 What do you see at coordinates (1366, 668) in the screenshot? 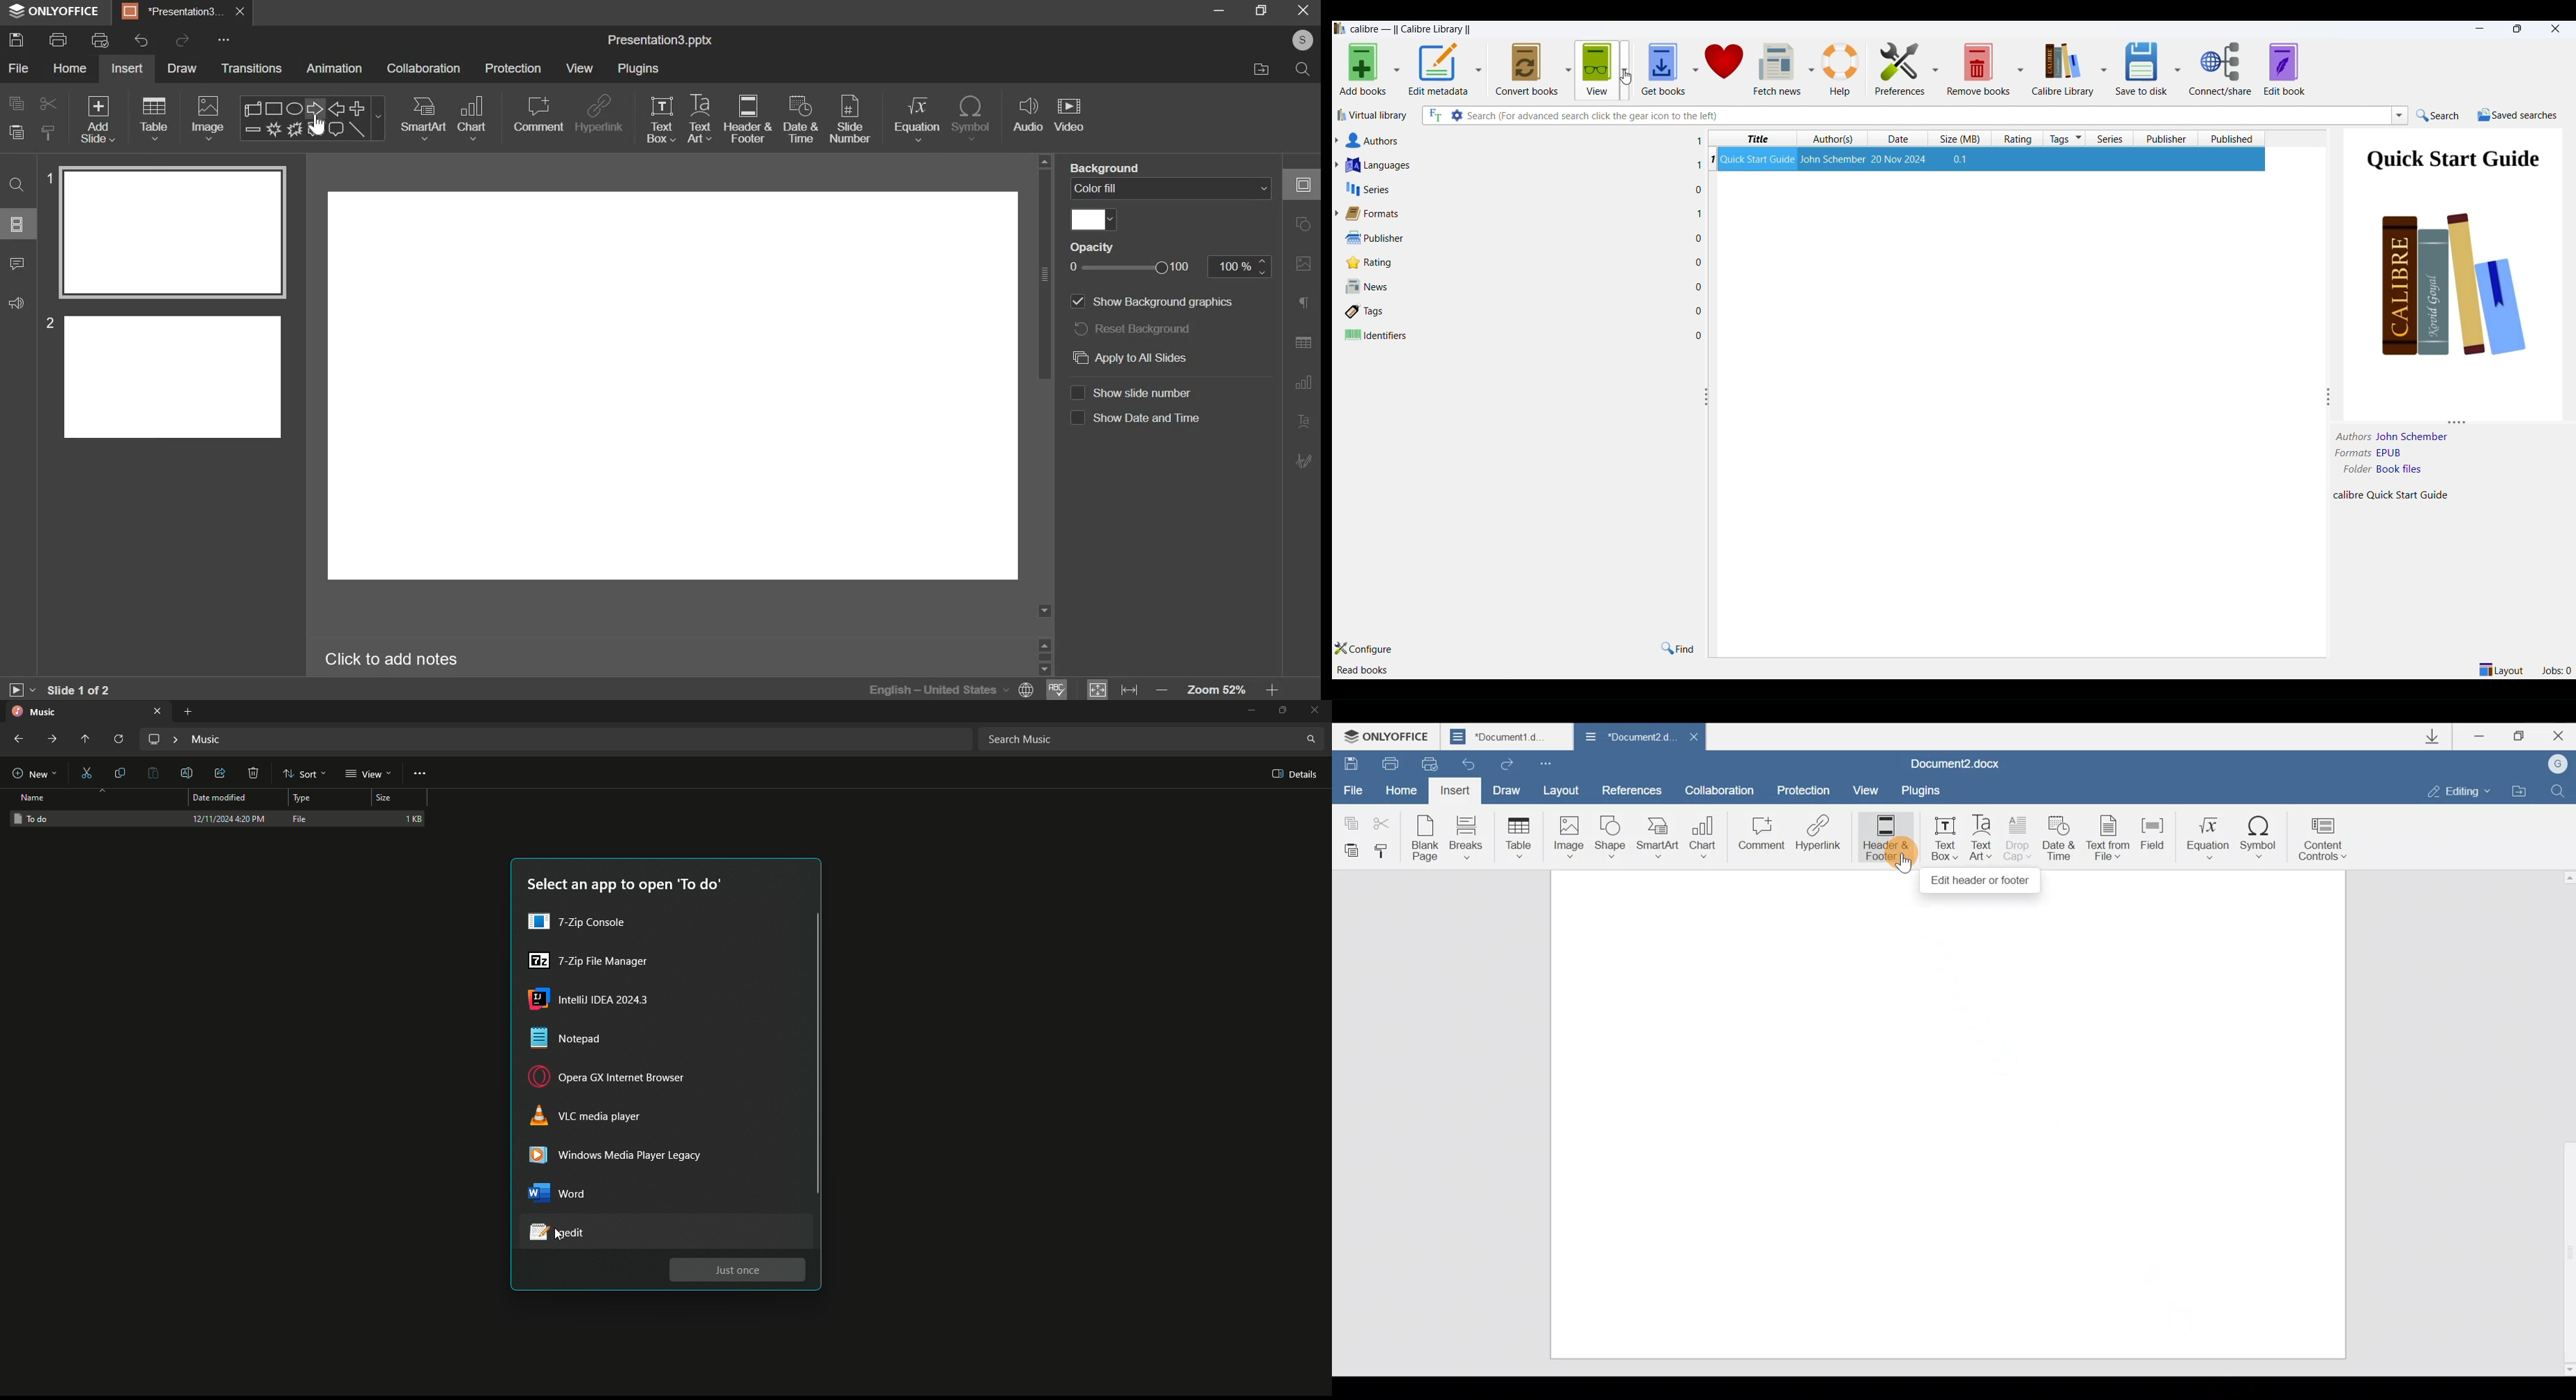
I see `read books` at bounding box center [1366, 668].